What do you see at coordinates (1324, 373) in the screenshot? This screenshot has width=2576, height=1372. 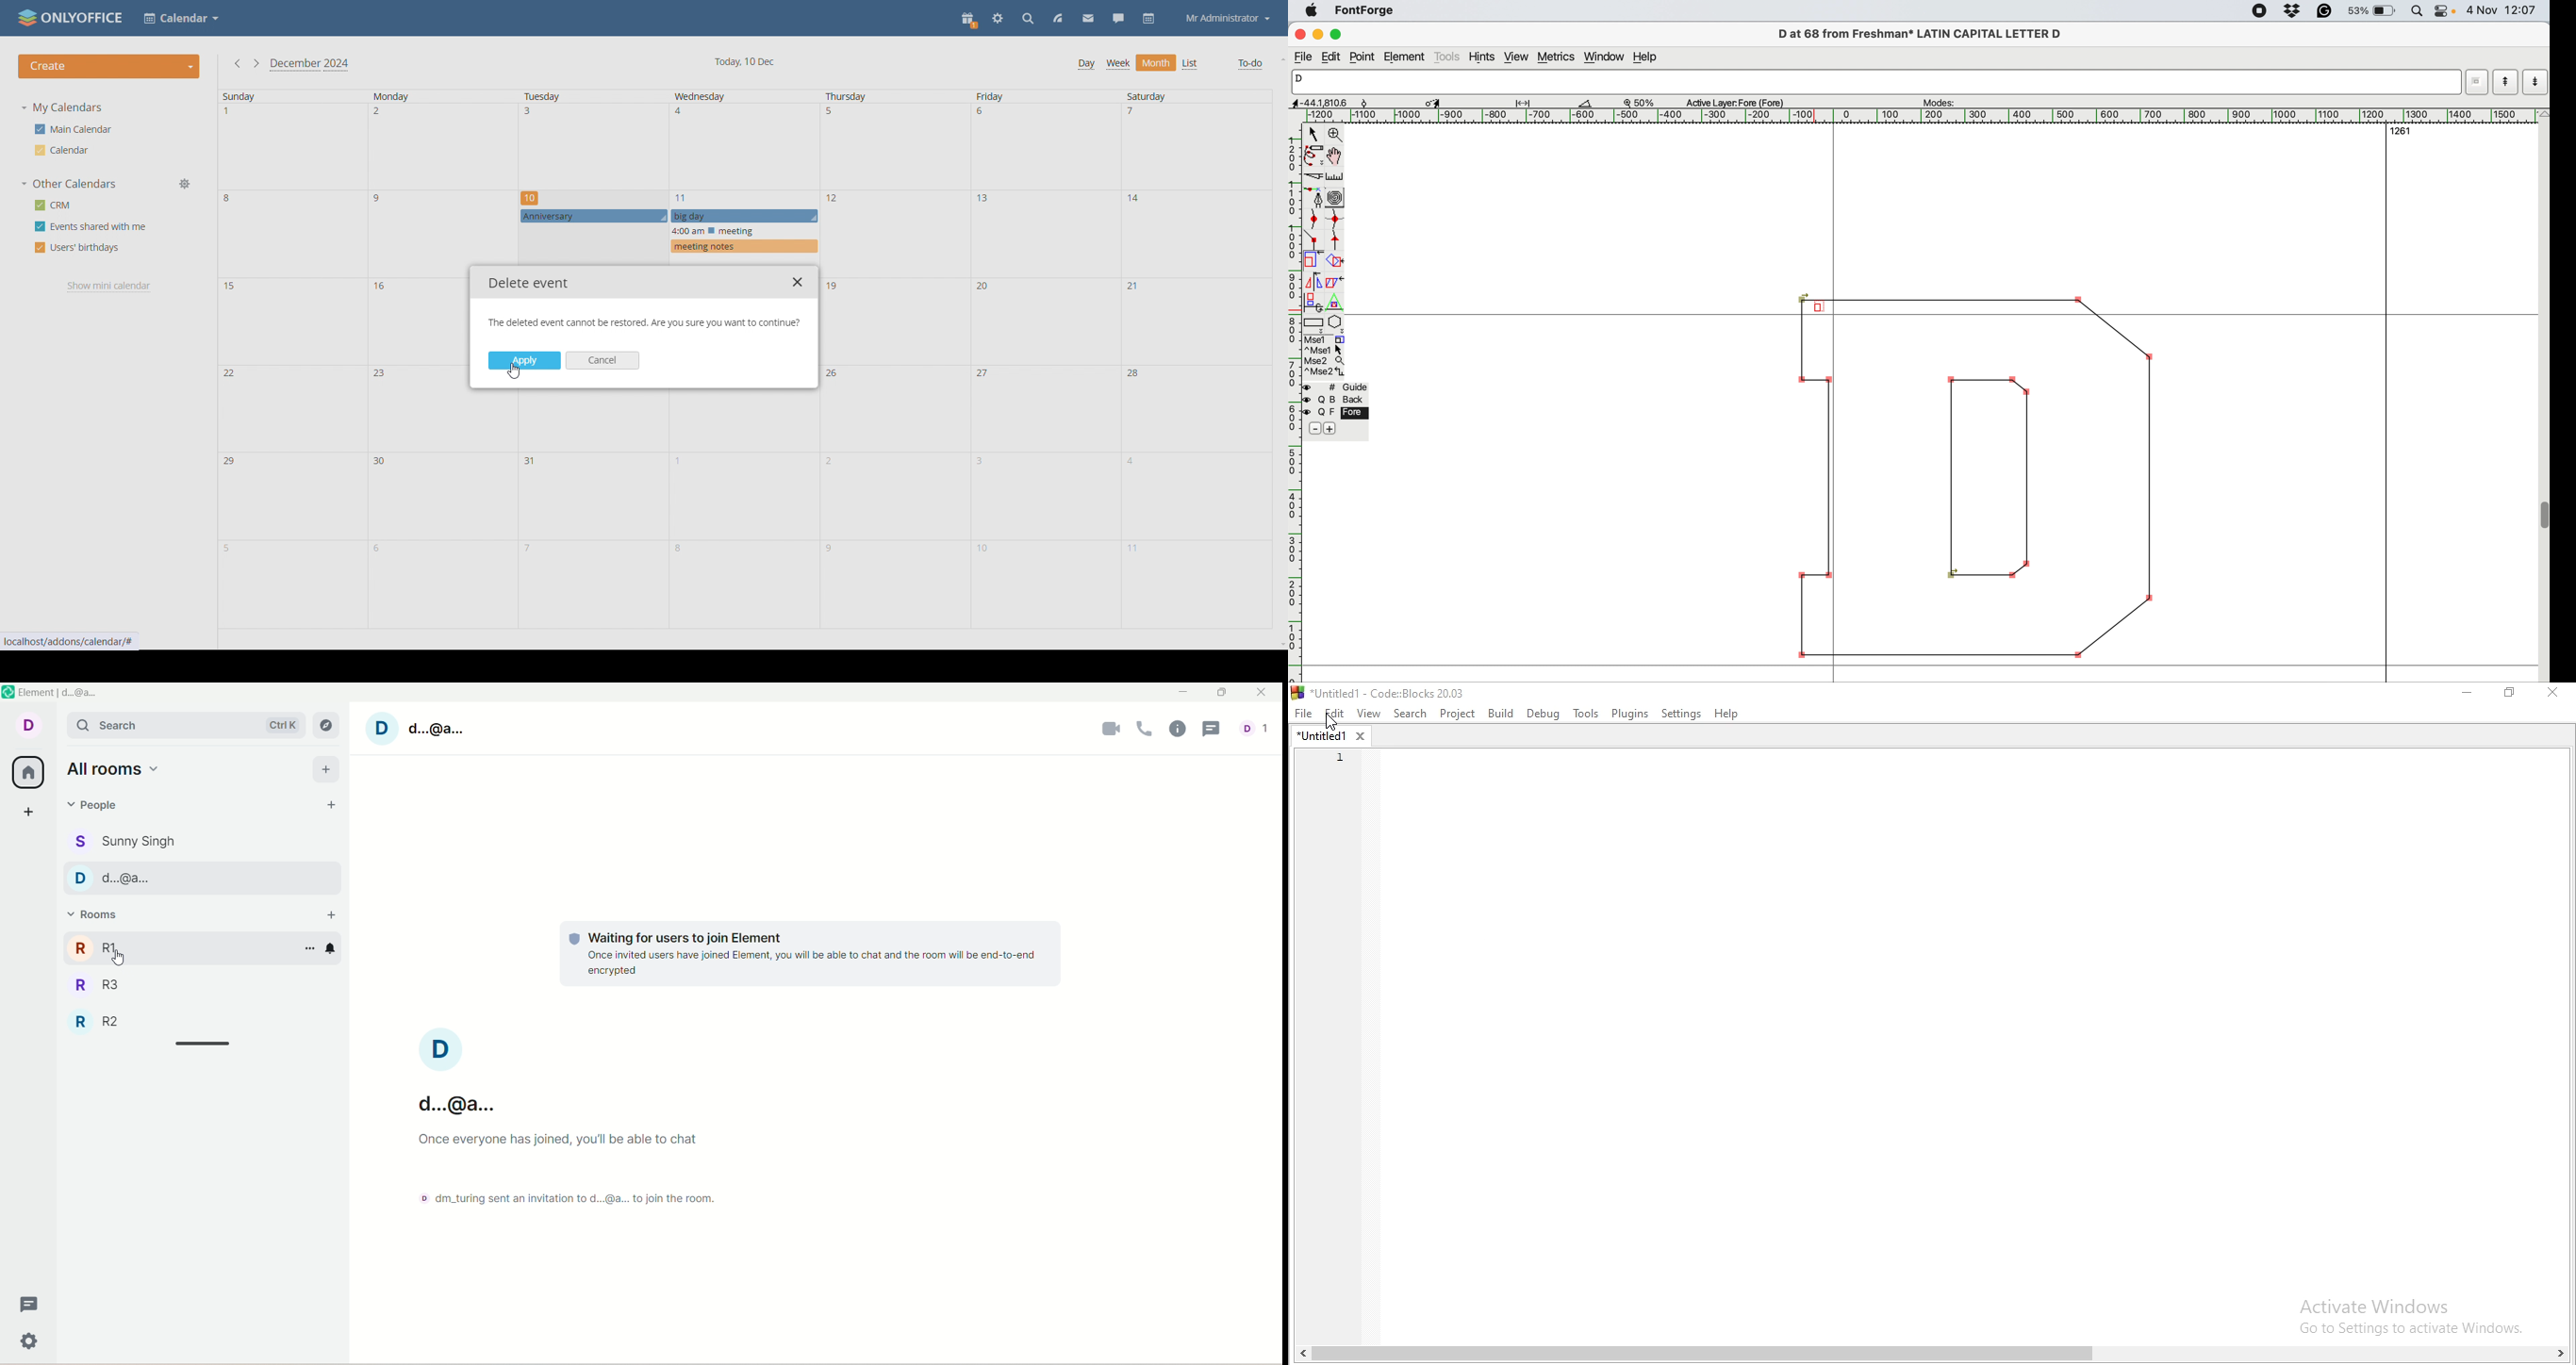 I see `^Mse2` at bounding box center [1324, 373].